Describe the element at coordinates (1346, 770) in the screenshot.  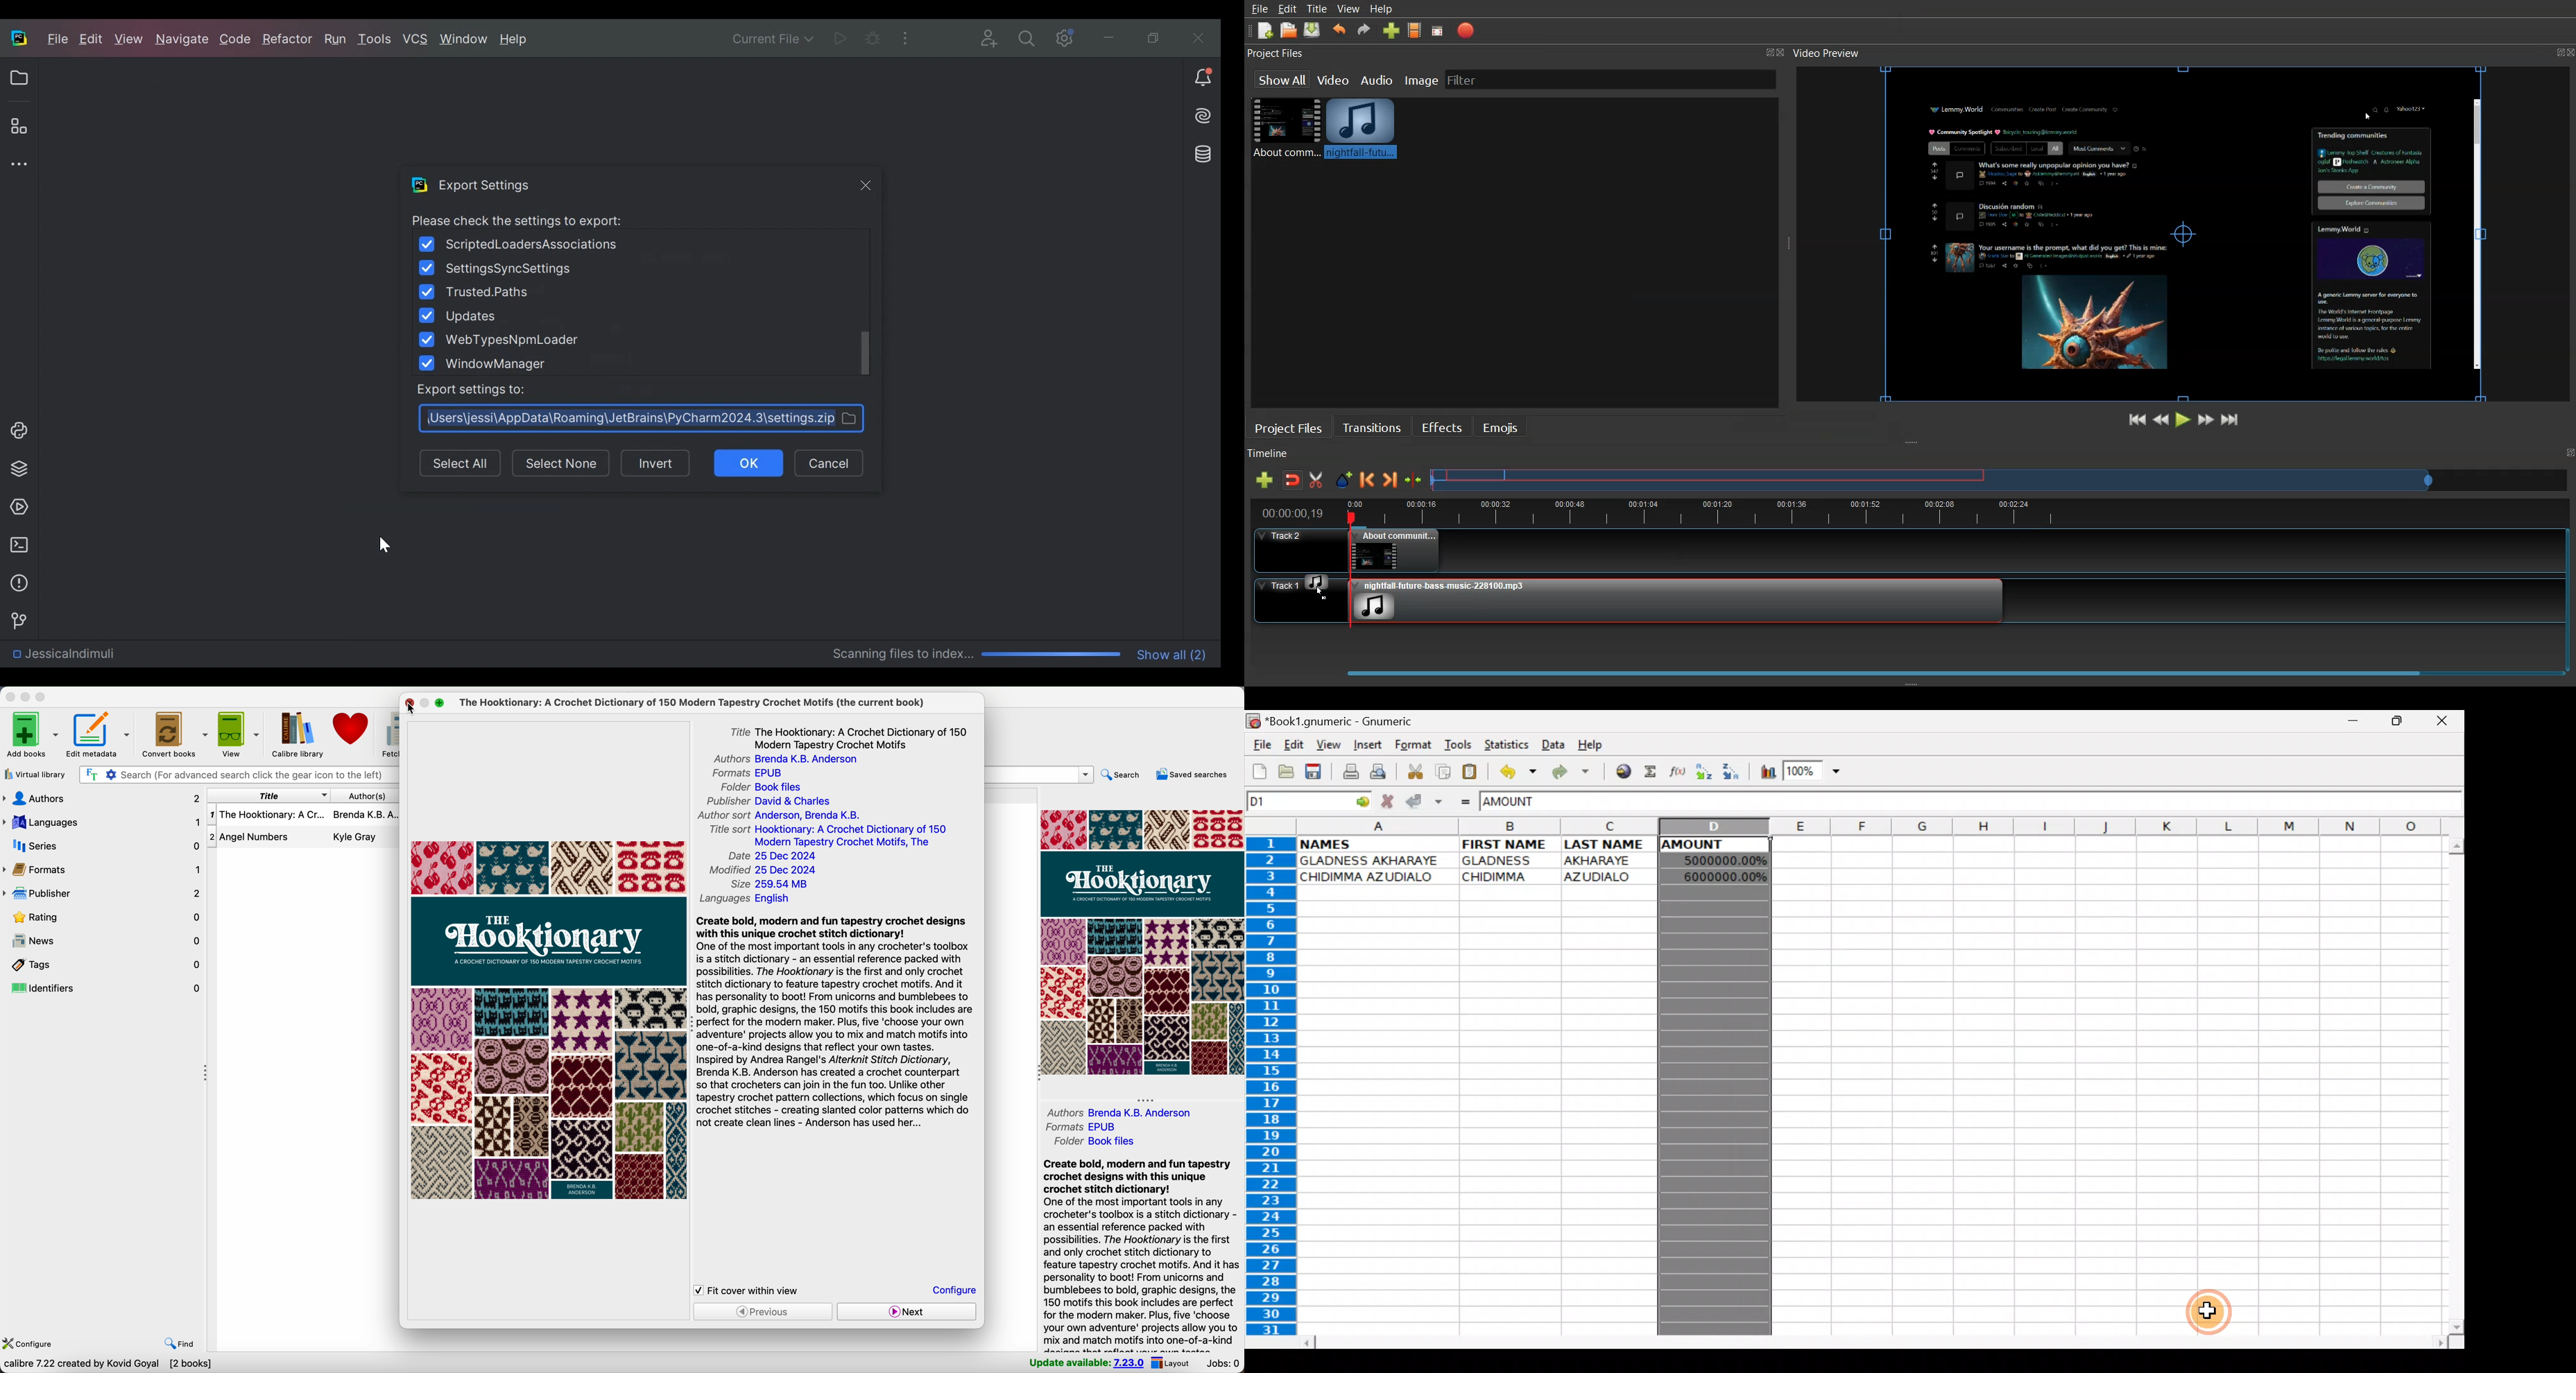
I see `Print file` at that location.